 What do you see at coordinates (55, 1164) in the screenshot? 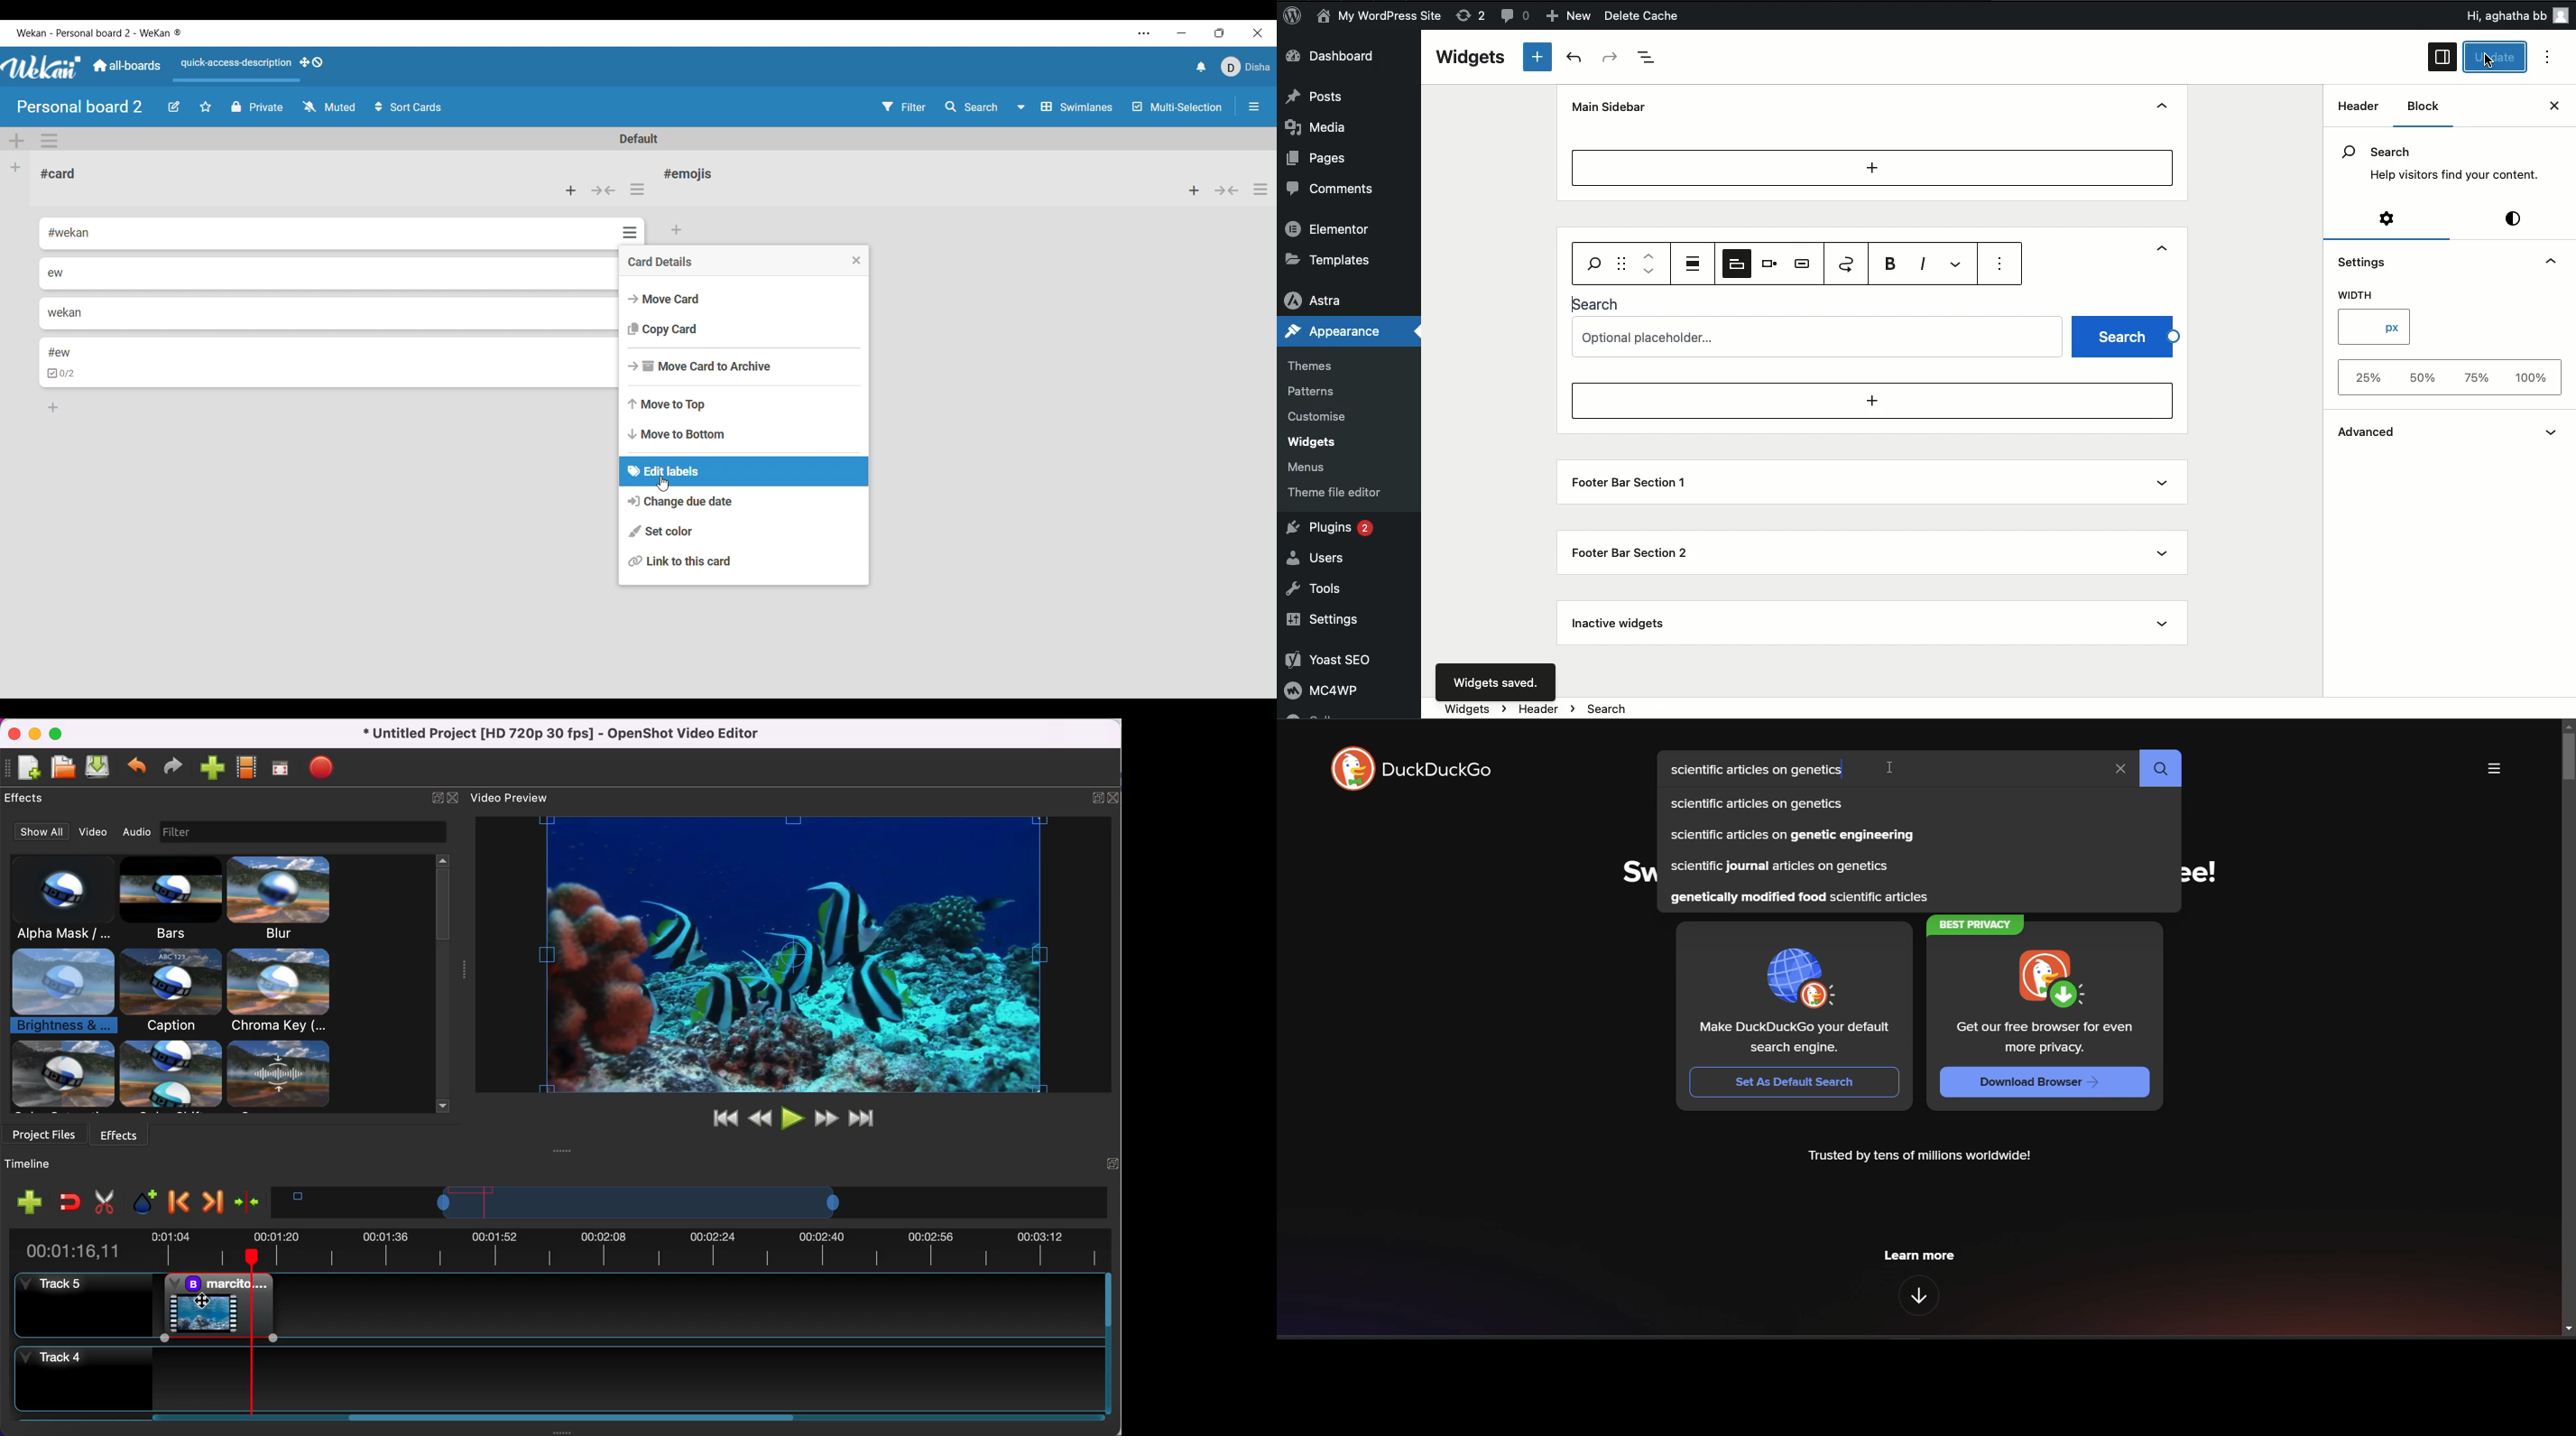
I see `timeline` at bounding box center [55, 1164].